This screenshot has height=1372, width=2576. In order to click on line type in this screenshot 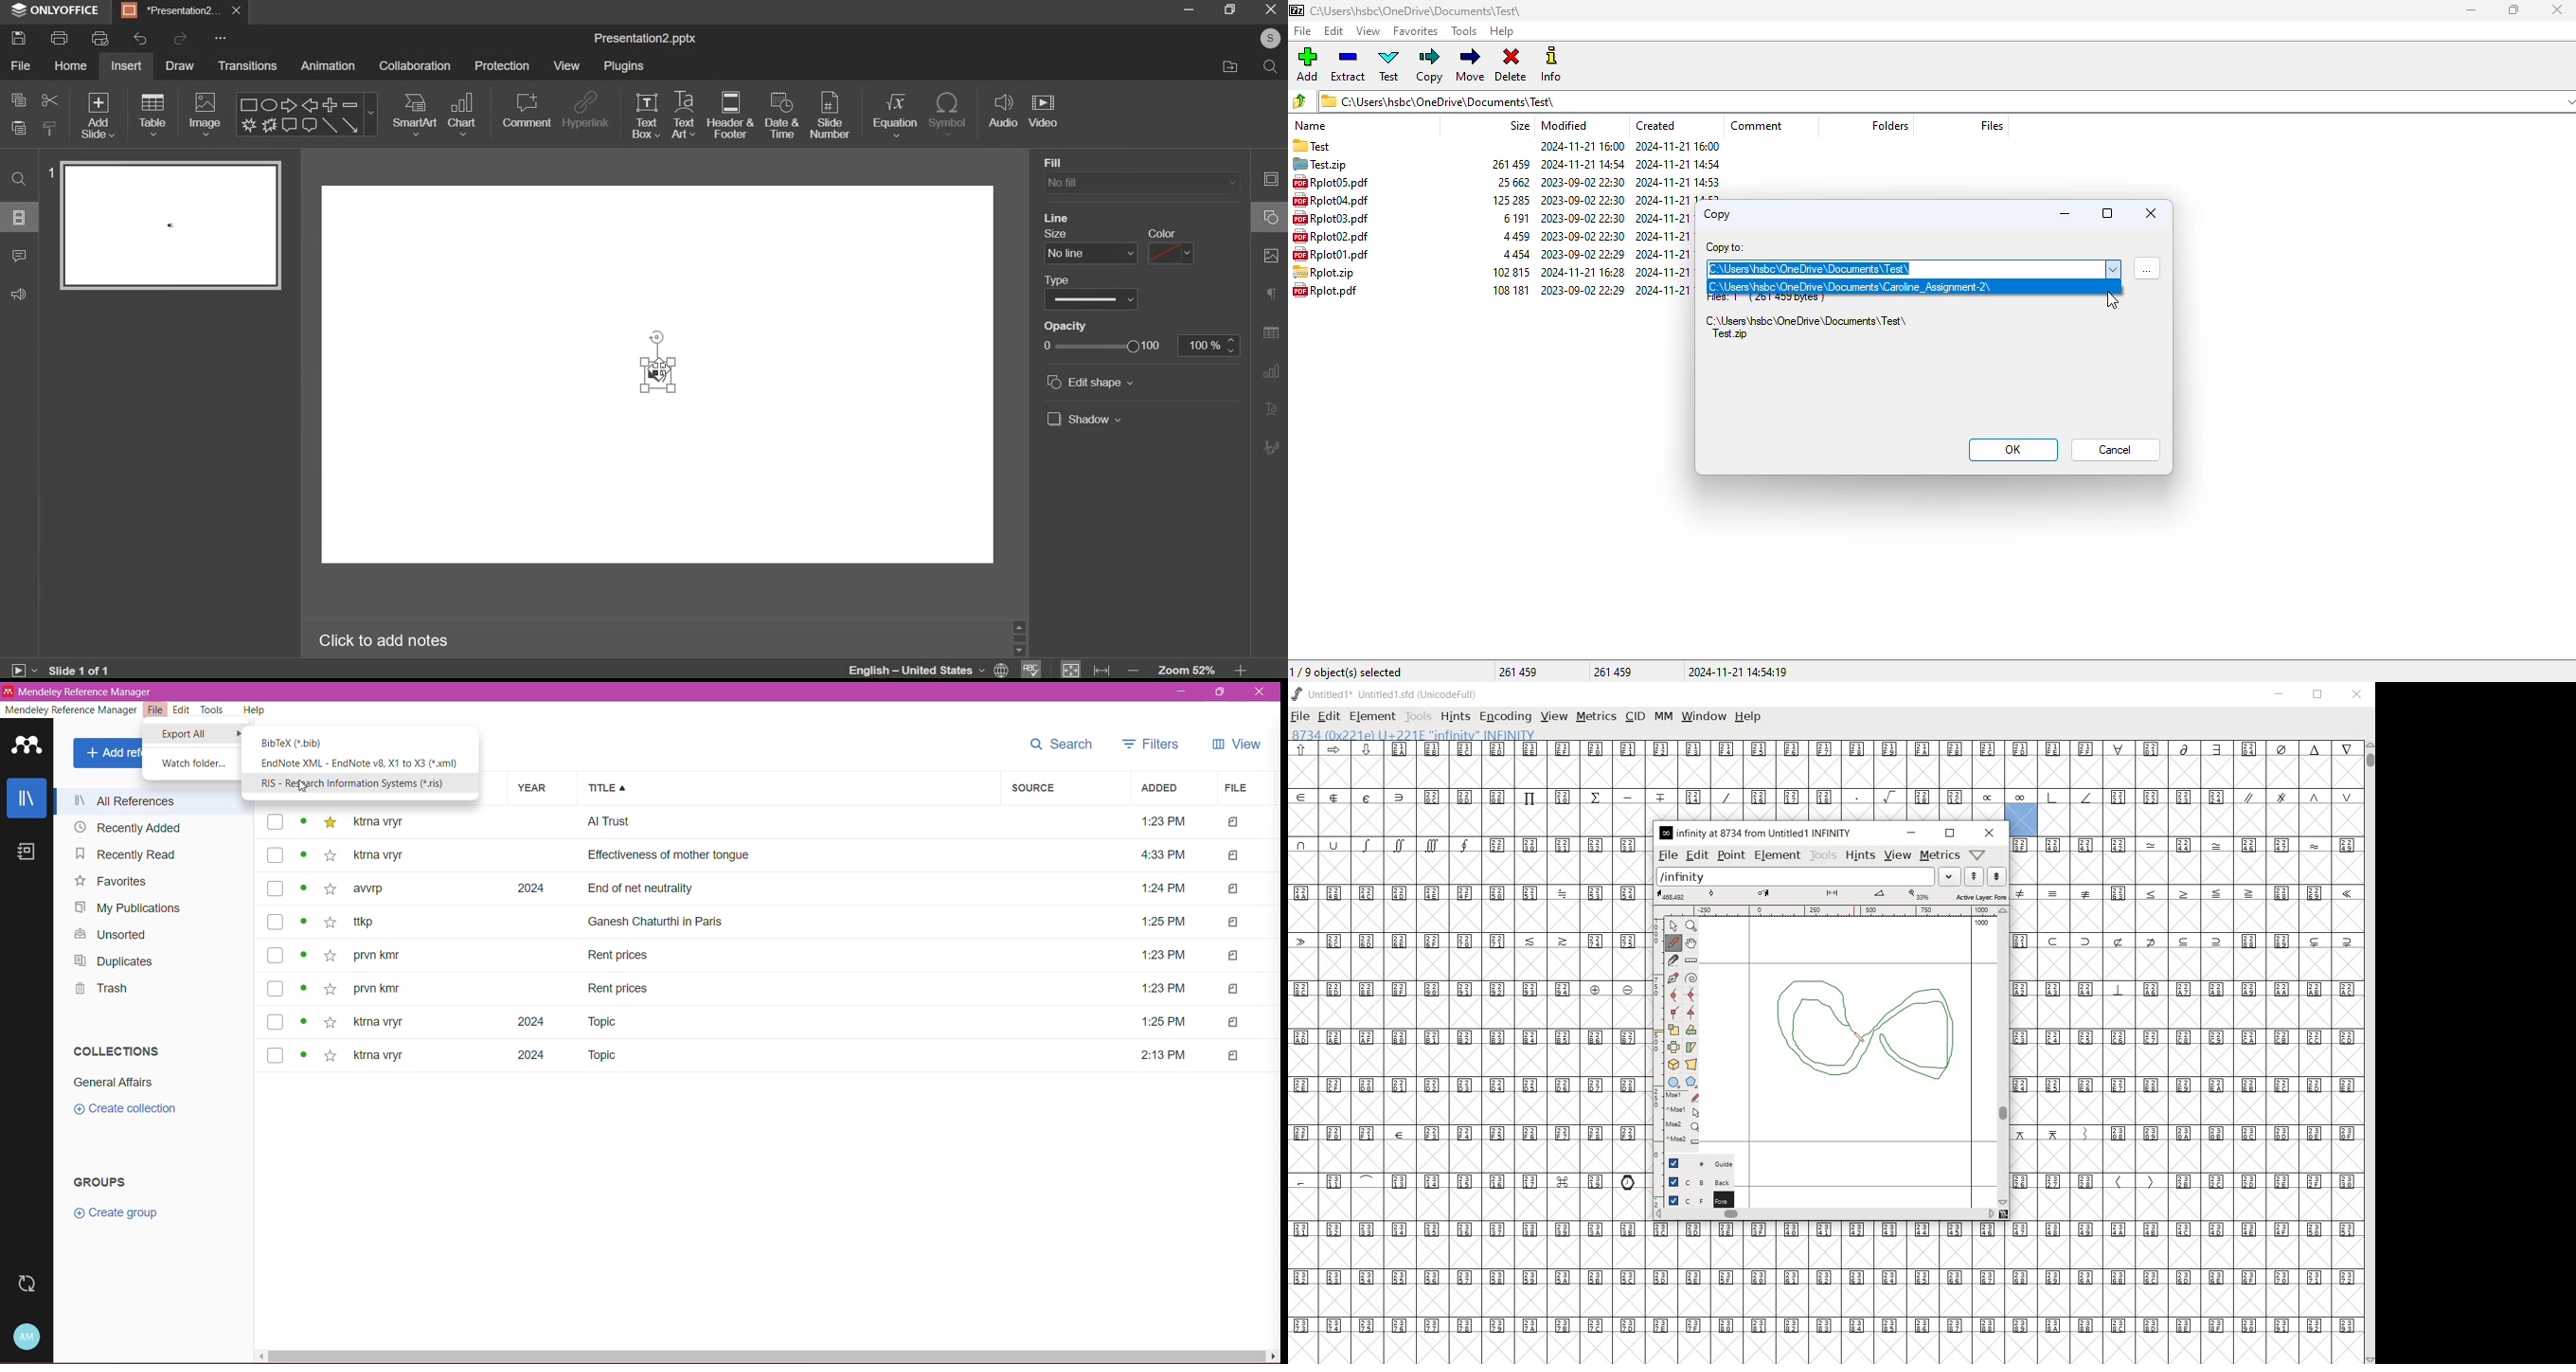, I will do `click(1092, 300)`.